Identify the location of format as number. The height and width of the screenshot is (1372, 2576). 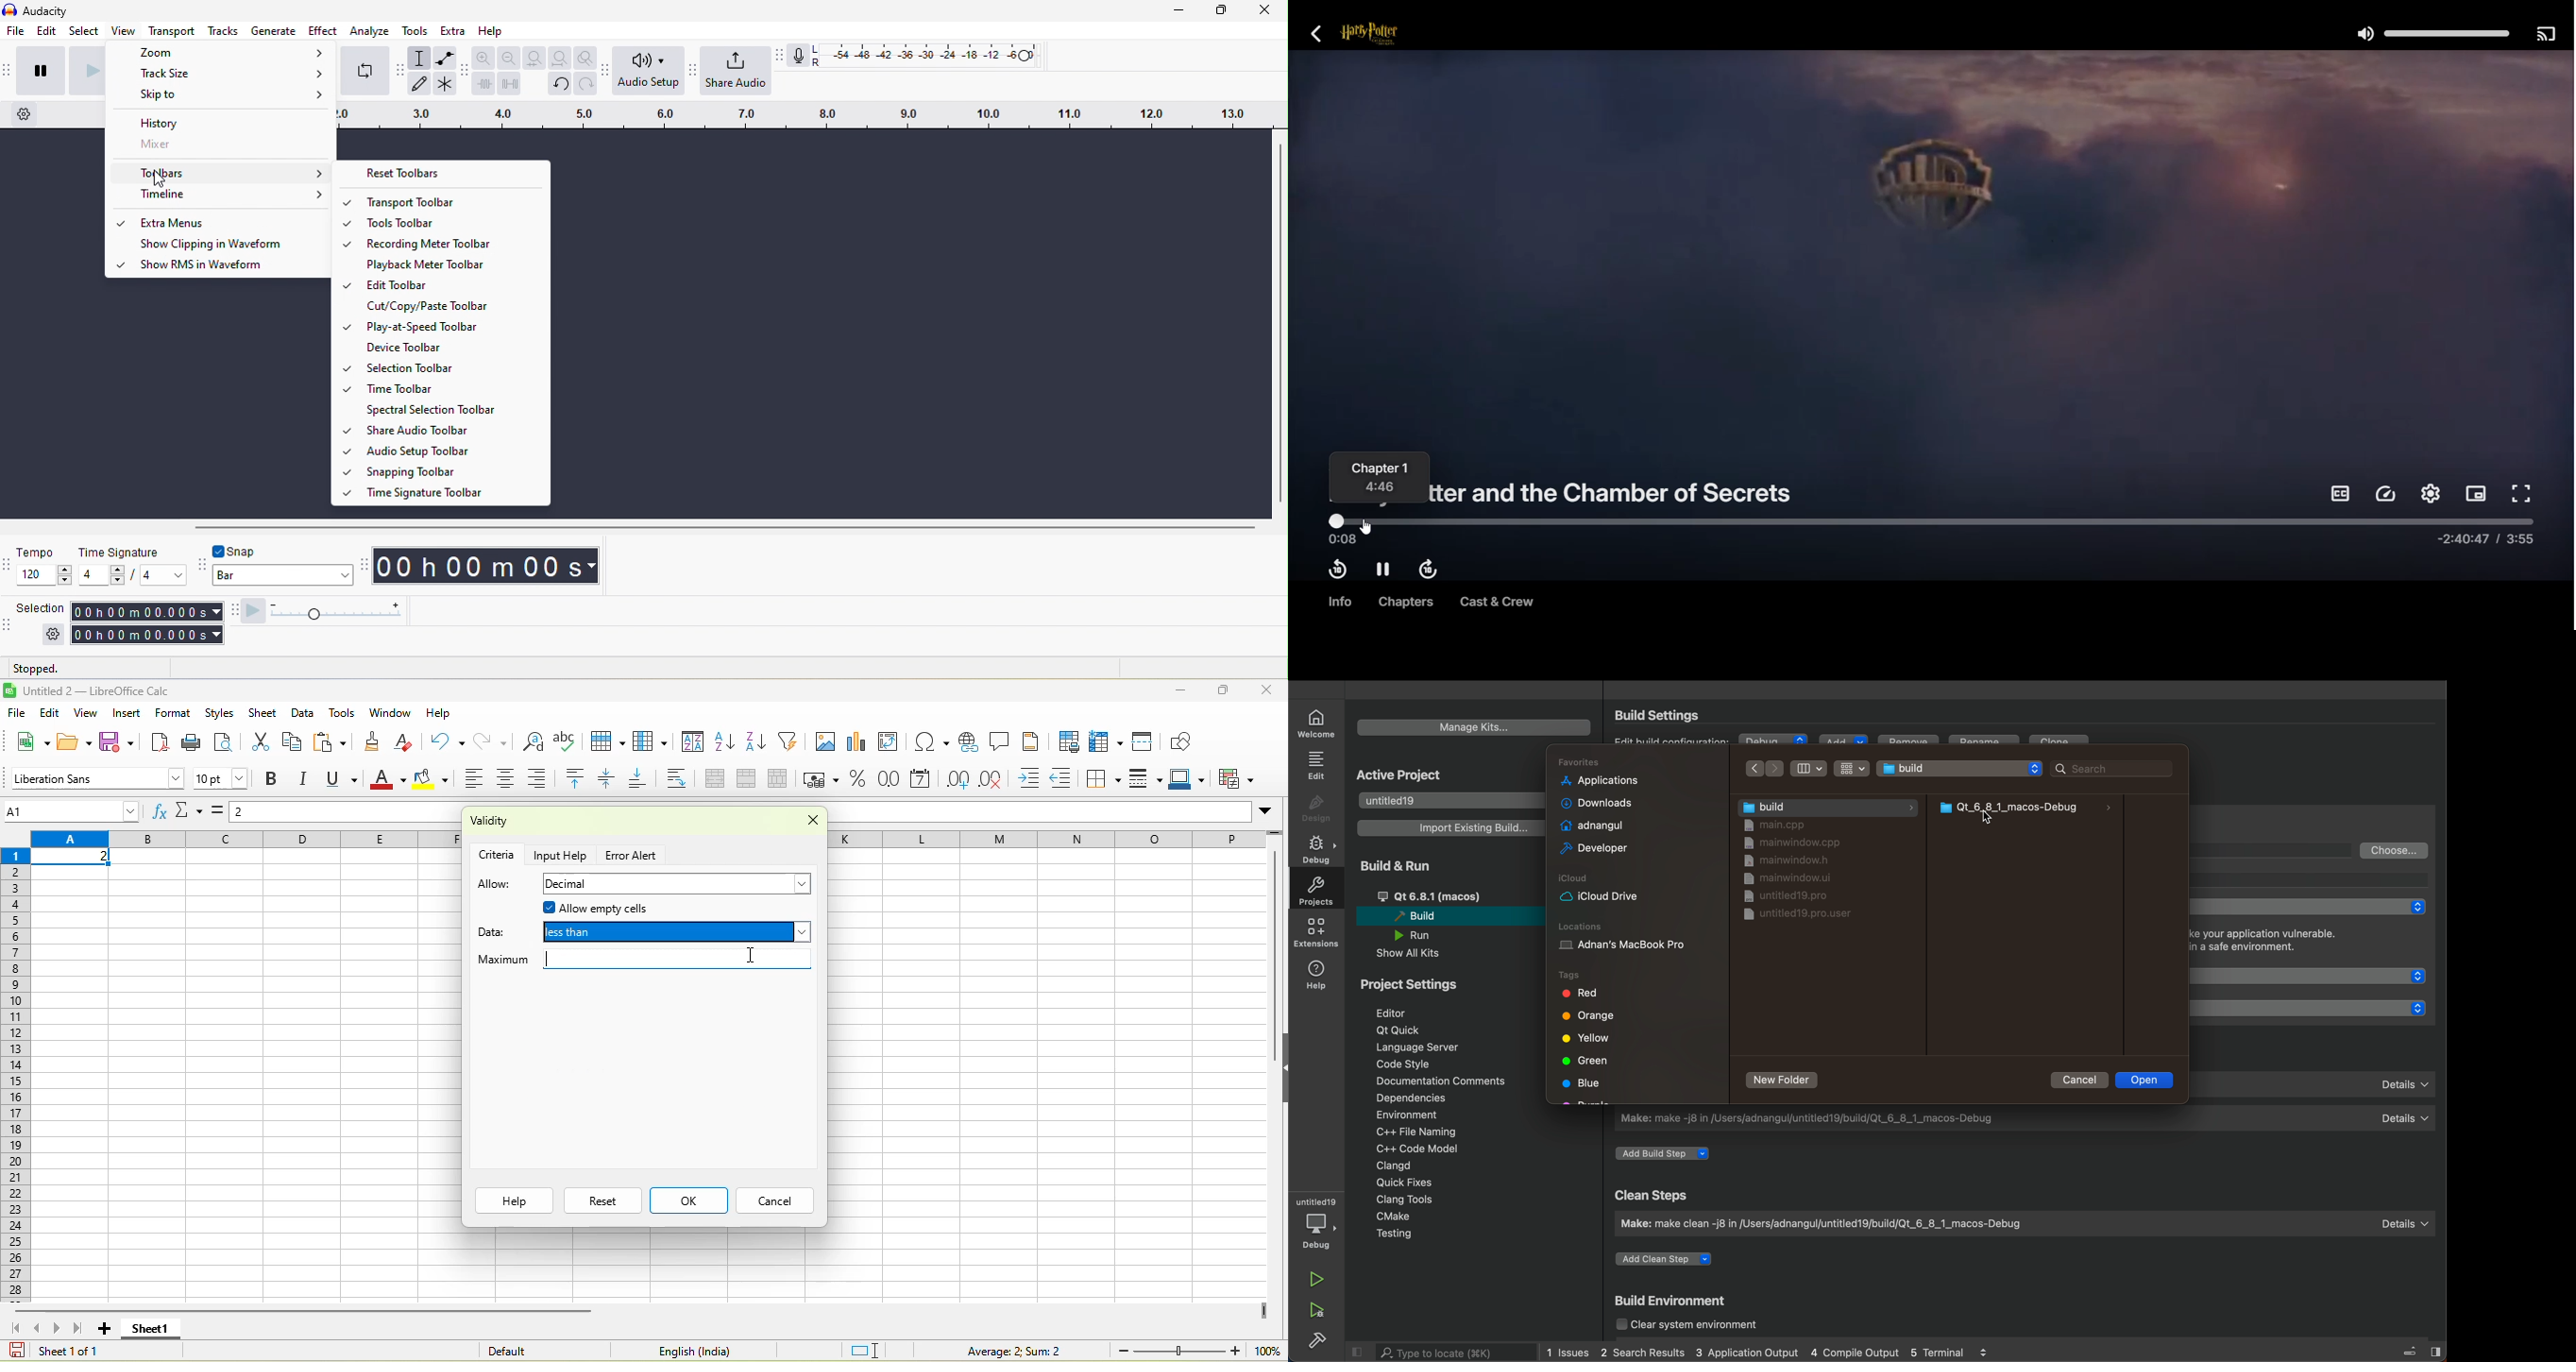
(890, 780).